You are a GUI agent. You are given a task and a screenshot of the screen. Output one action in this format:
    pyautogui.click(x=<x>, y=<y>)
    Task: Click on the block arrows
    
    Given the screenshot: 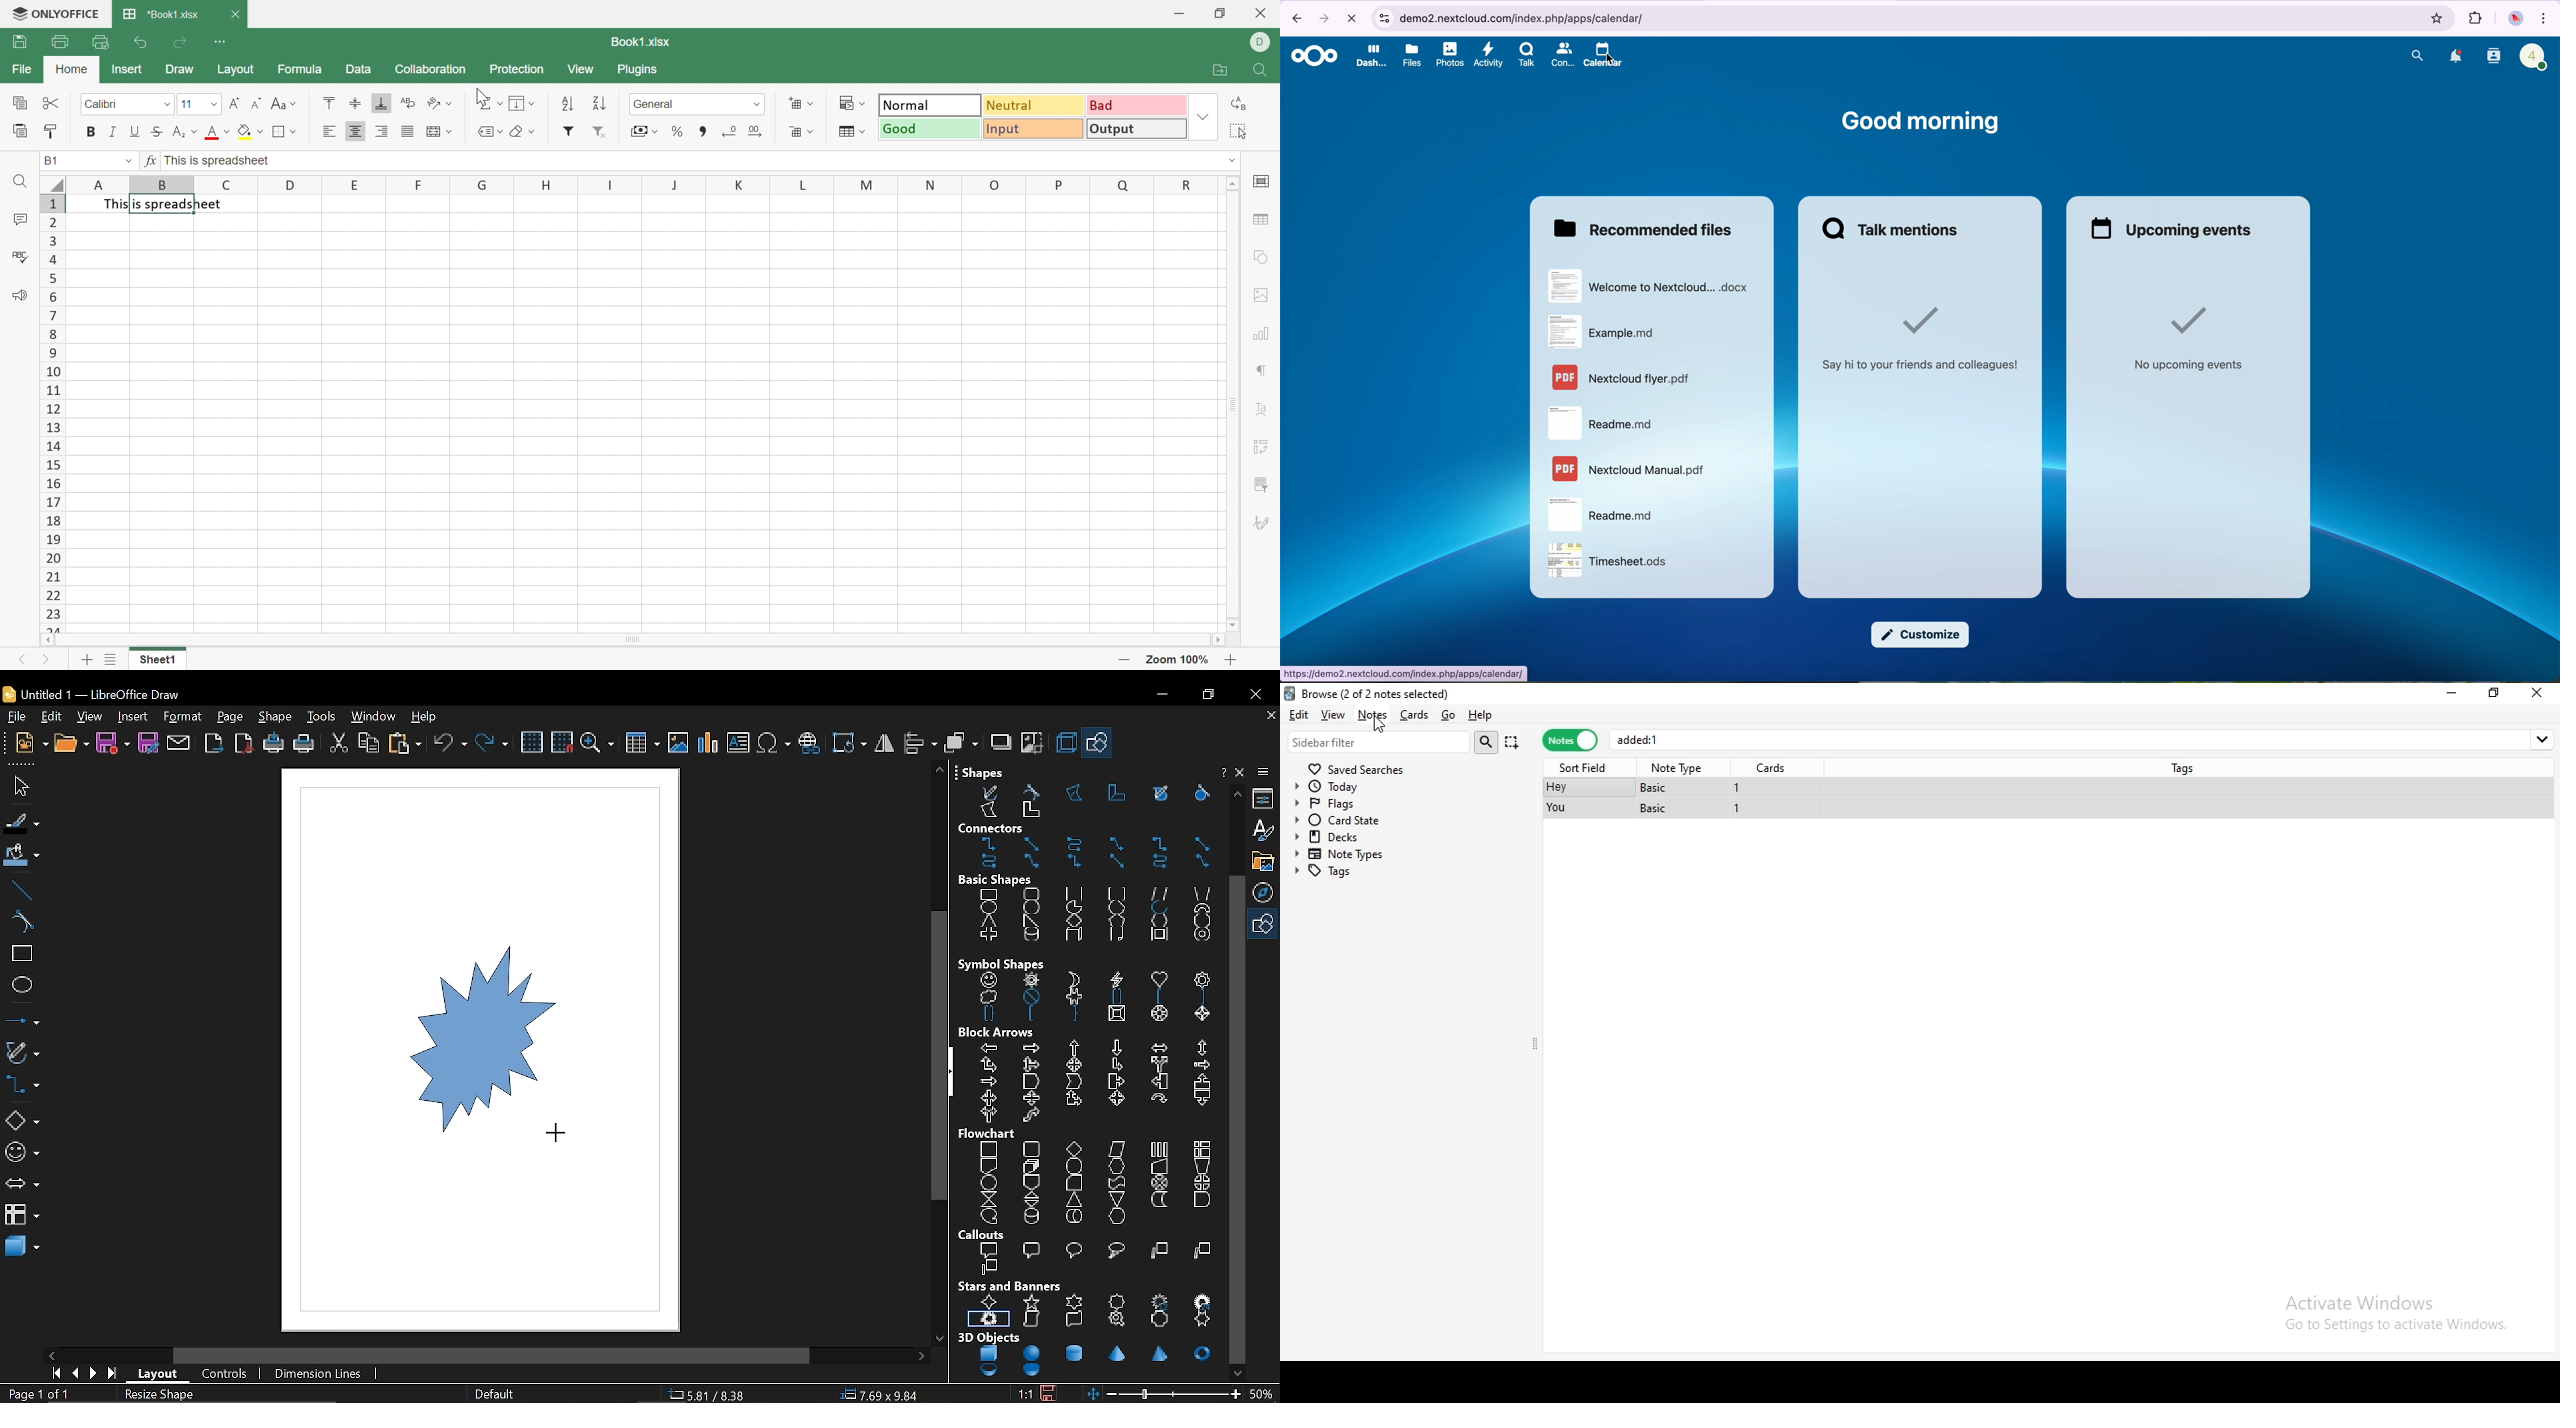 What is the action you would take?
    pyautogui.click(x=1090, y=1075)
    